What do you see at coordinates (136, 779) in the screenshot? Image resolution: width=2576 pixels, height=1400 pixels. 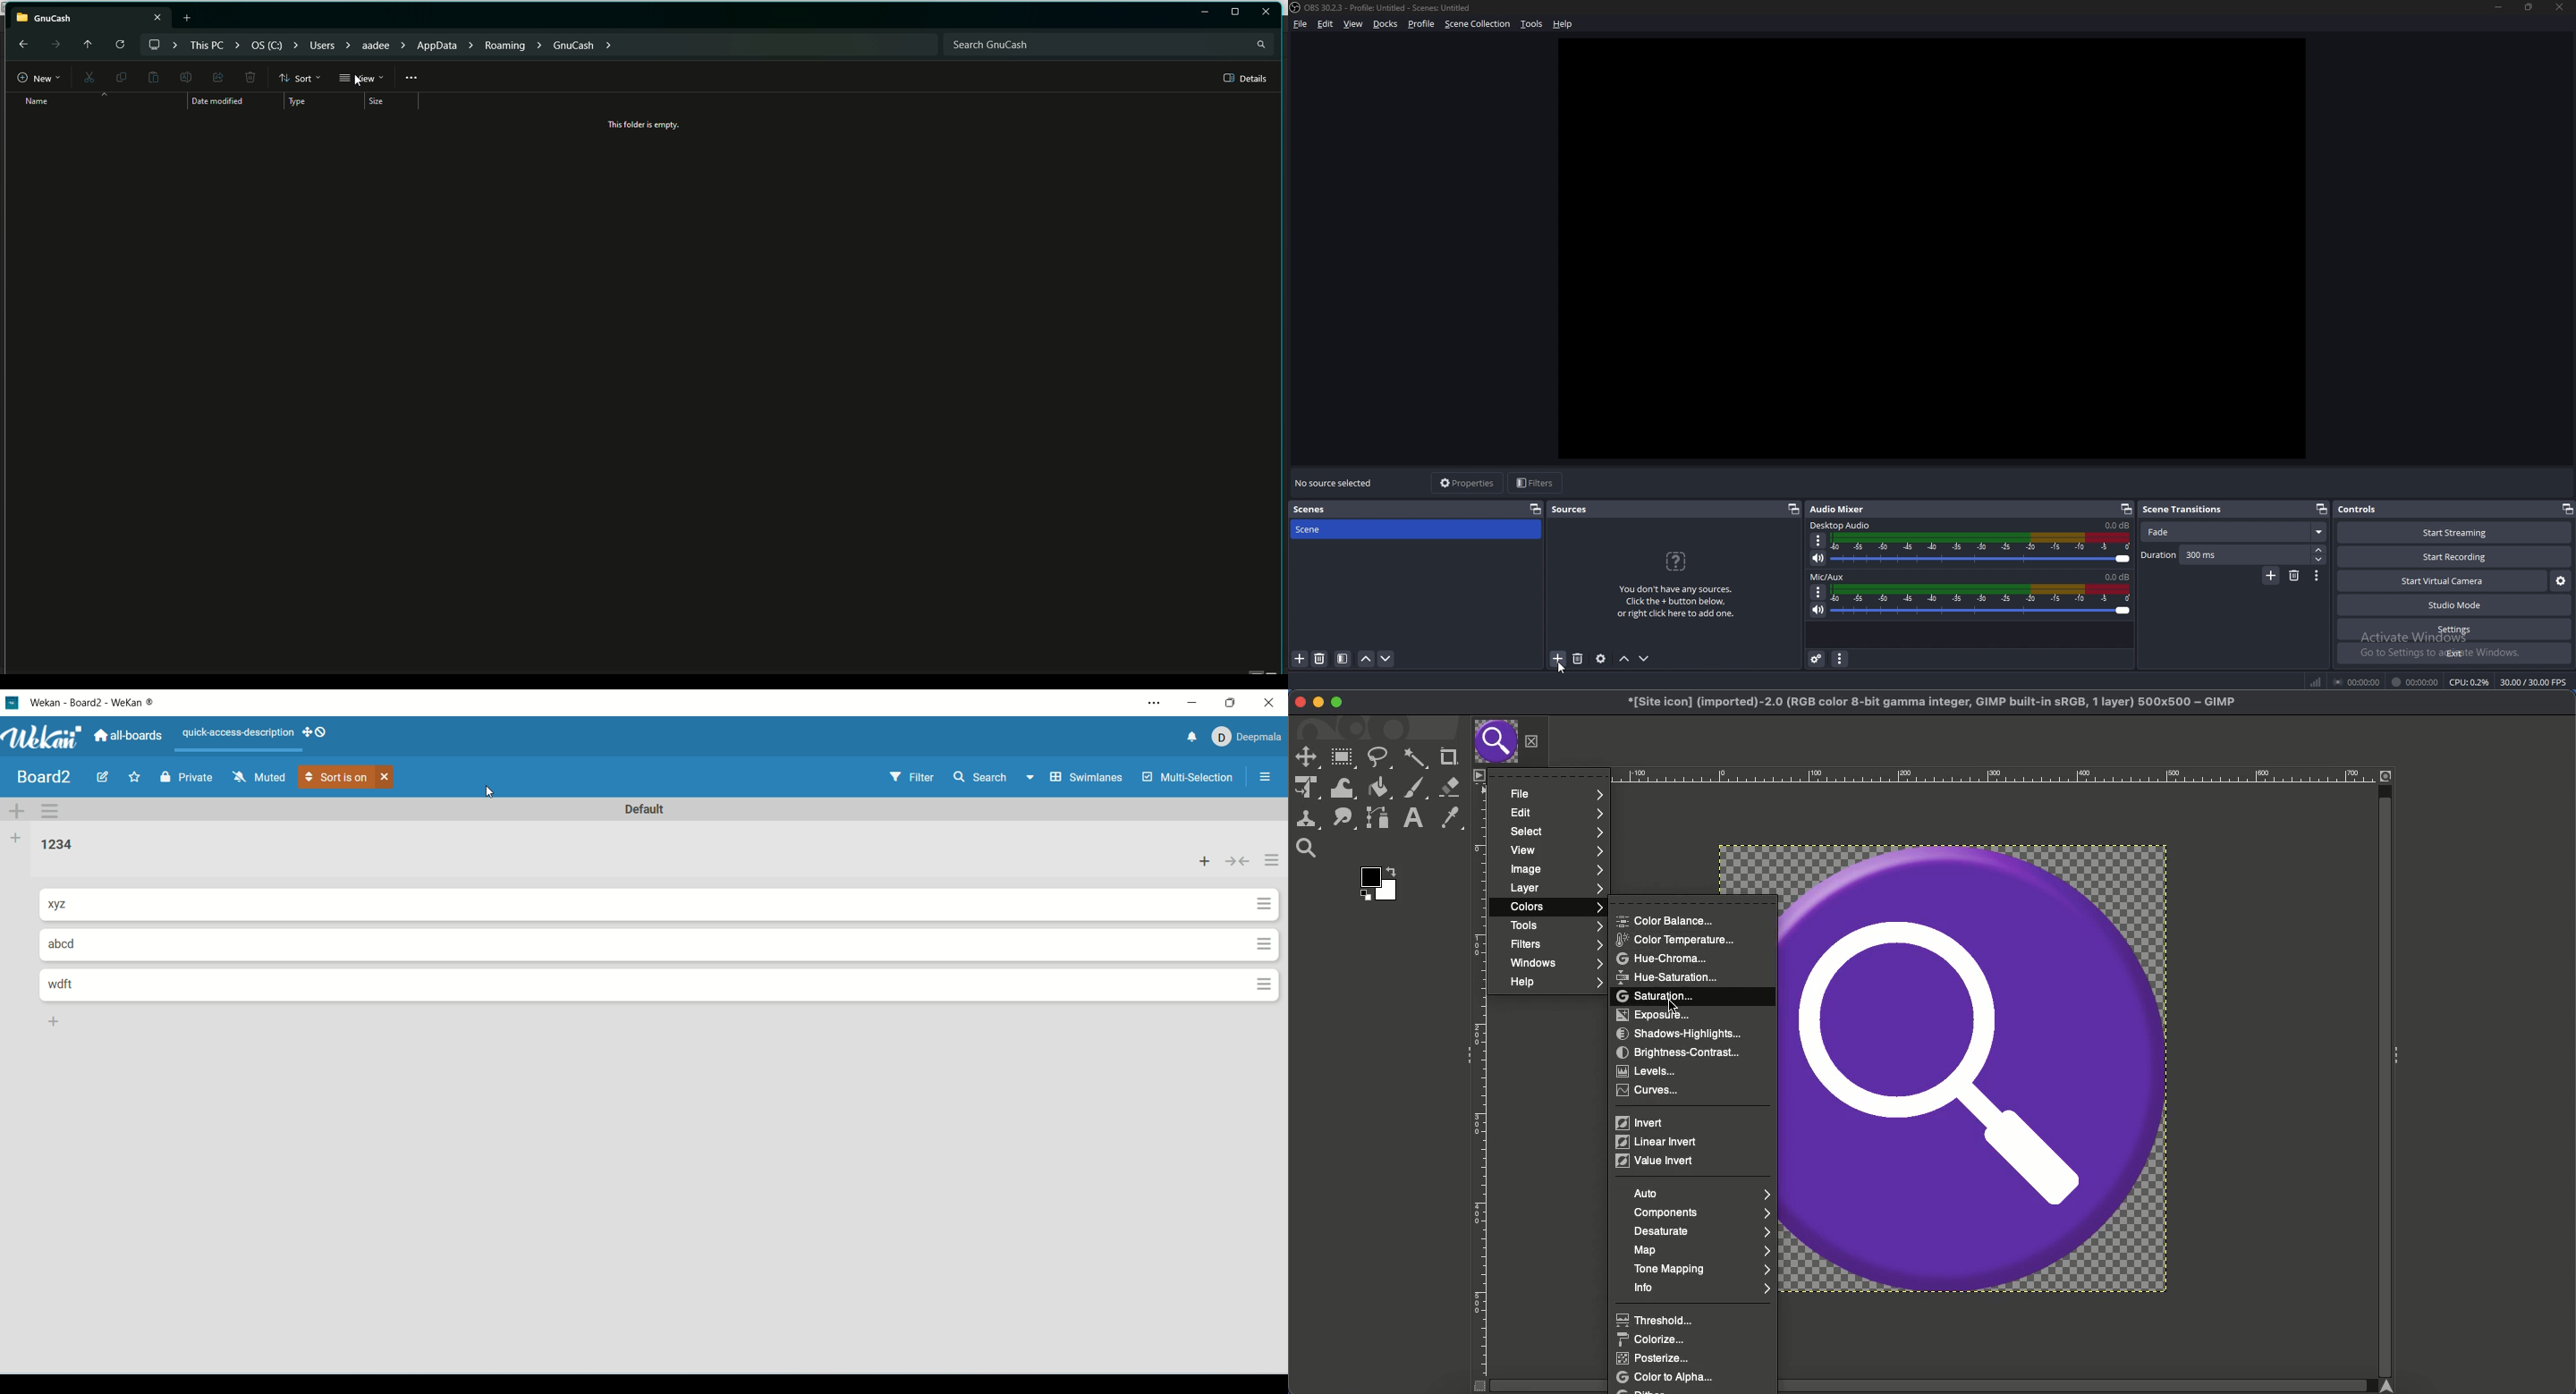 I see `favorite` at bounding box center [136, 779].